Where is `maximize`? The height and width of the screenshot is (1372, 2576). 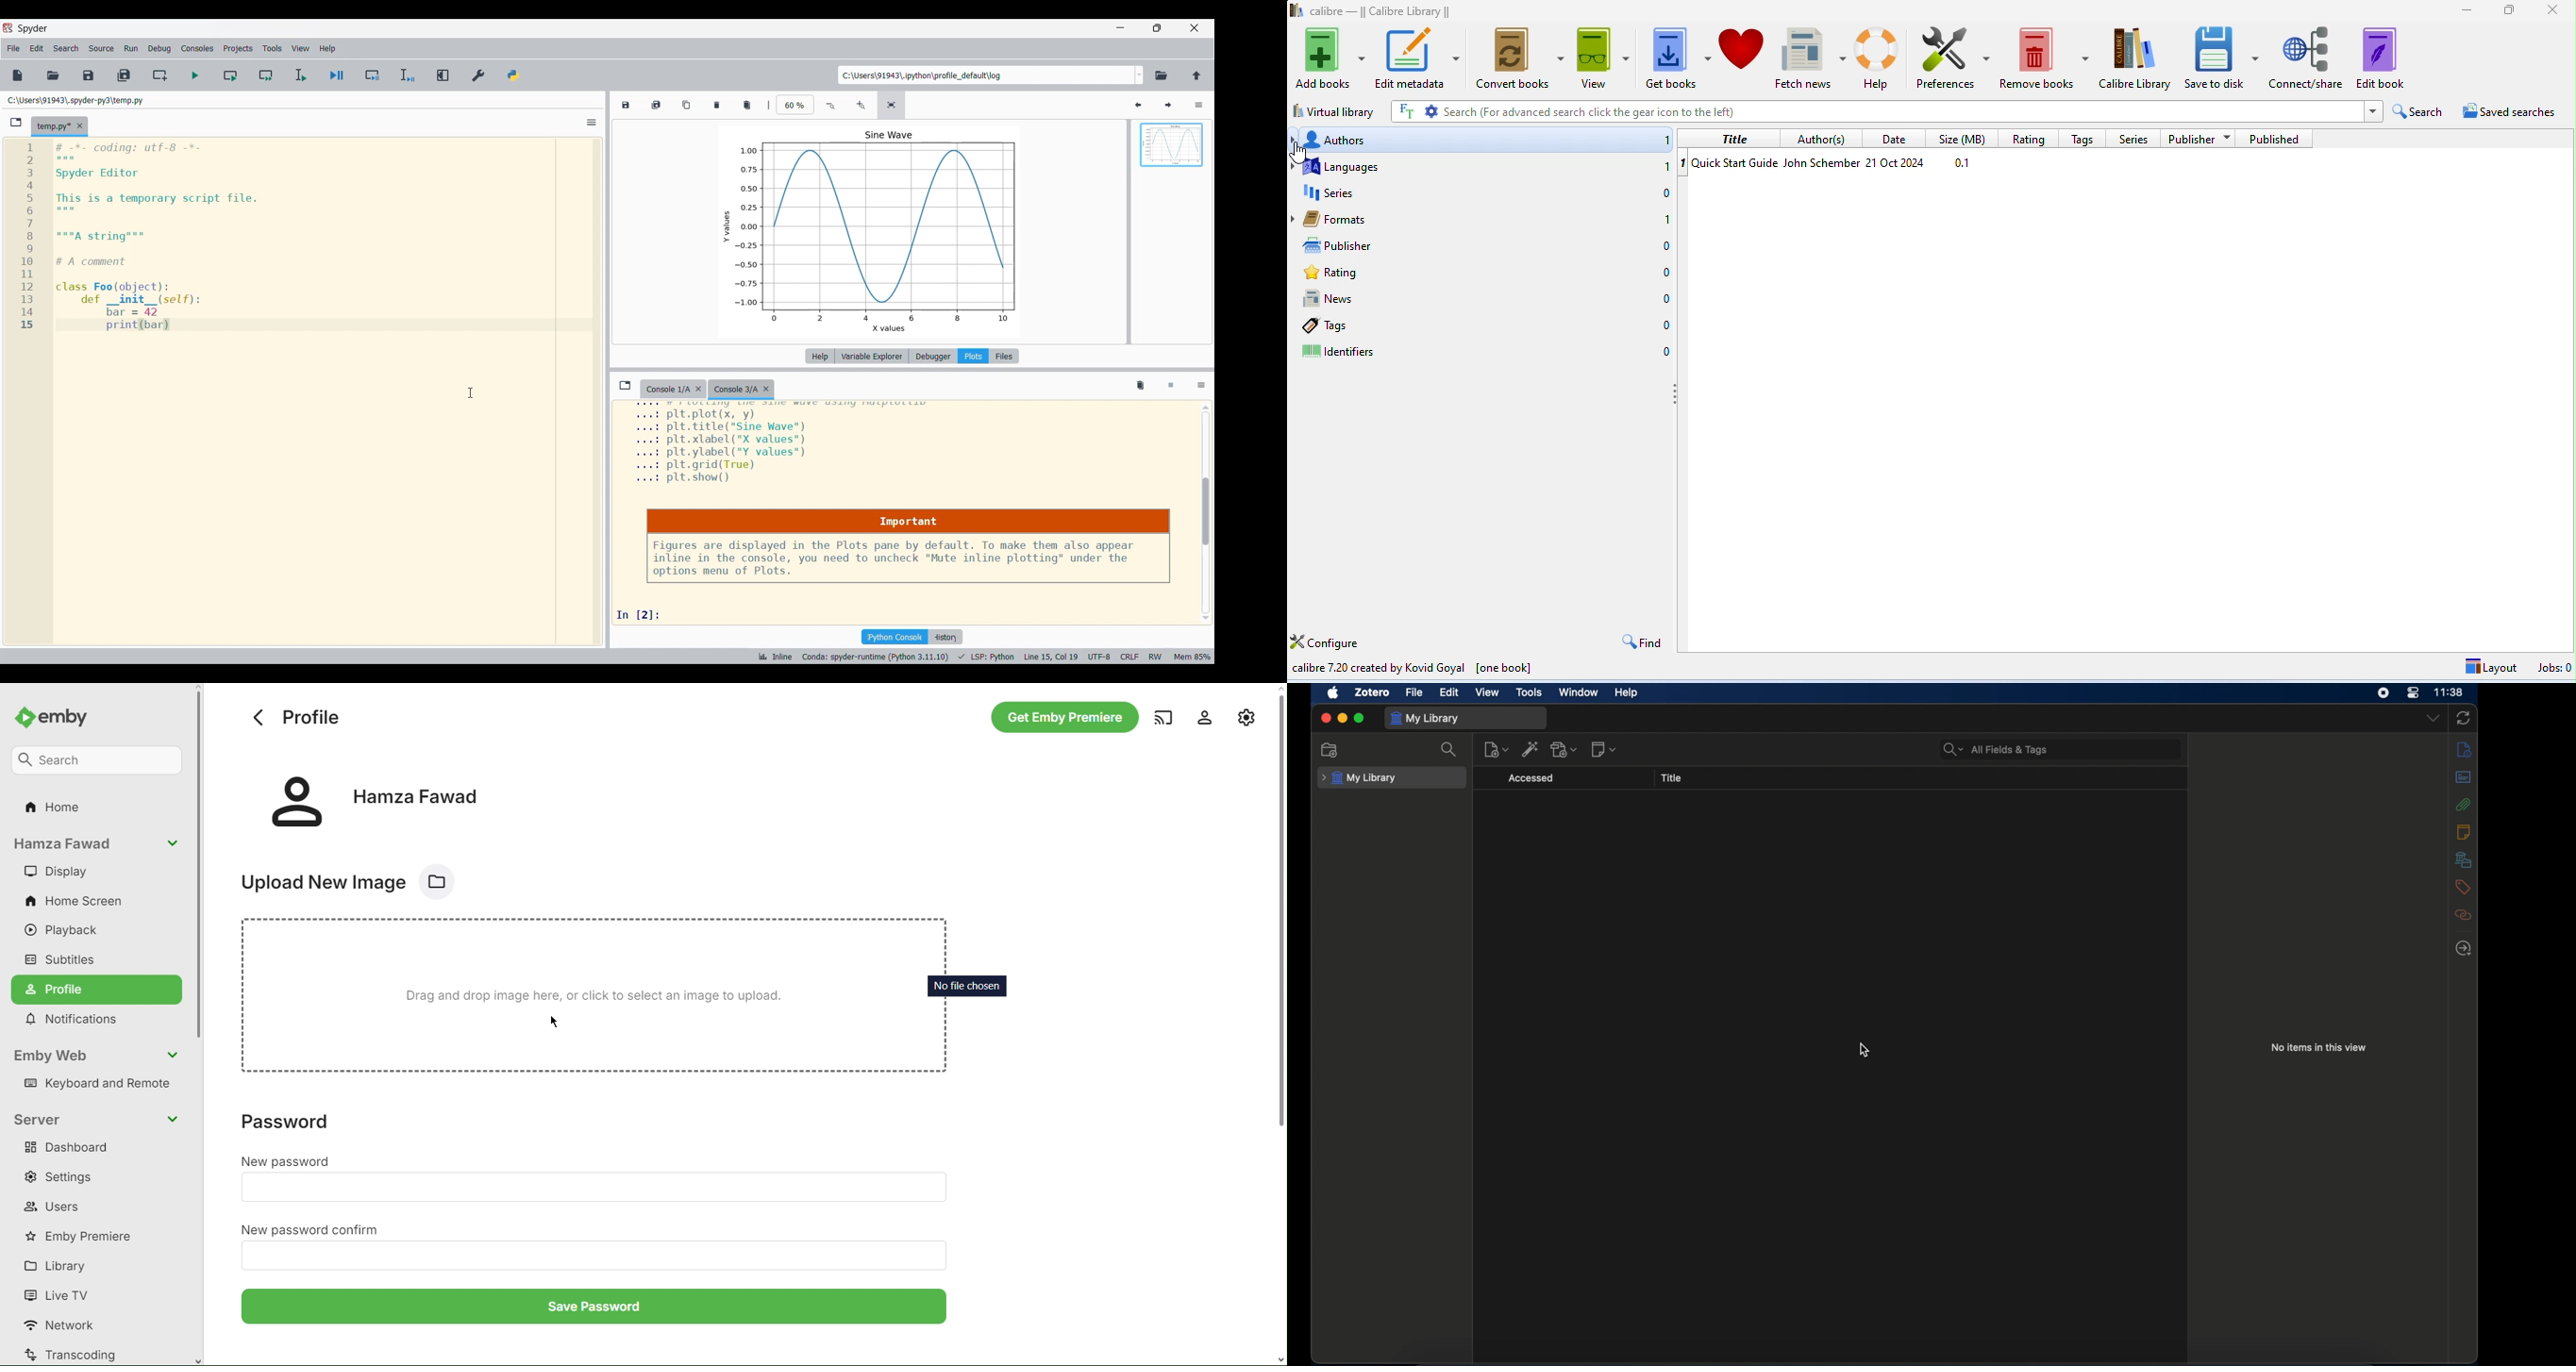
maximize is located at coordinates (2507, 12).